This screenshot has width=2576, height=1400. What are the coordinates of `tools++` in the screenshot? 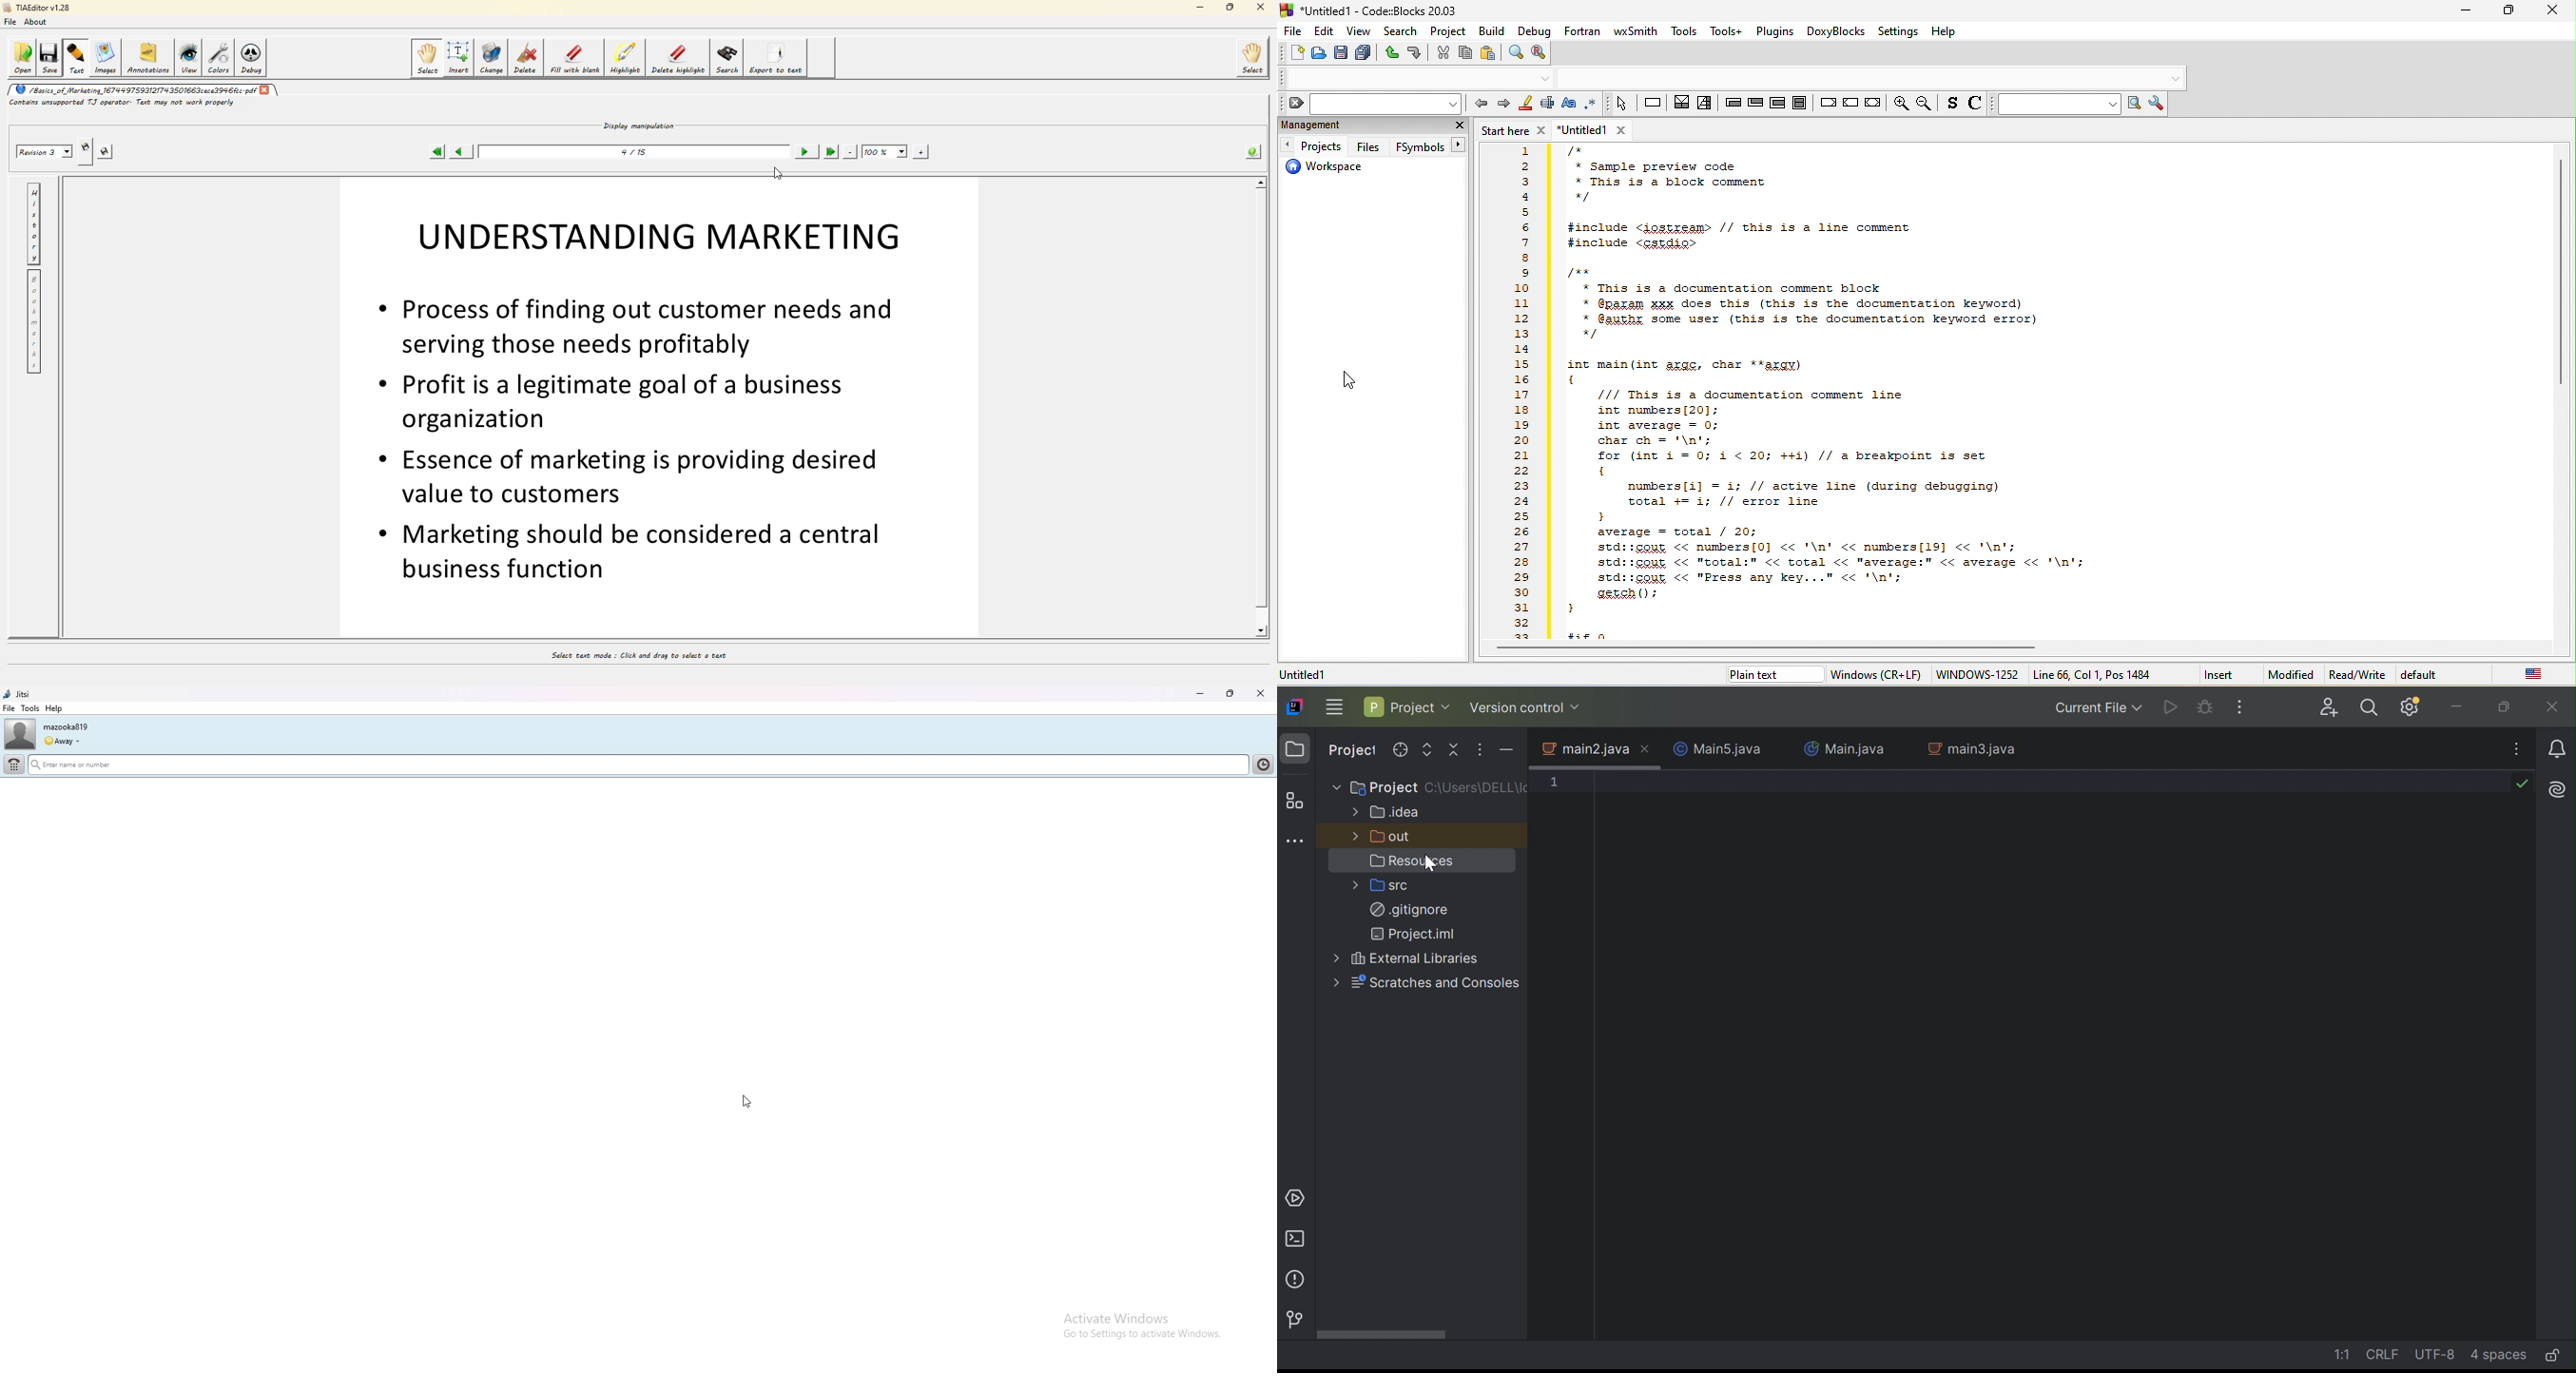 It's located at (1729, 30).